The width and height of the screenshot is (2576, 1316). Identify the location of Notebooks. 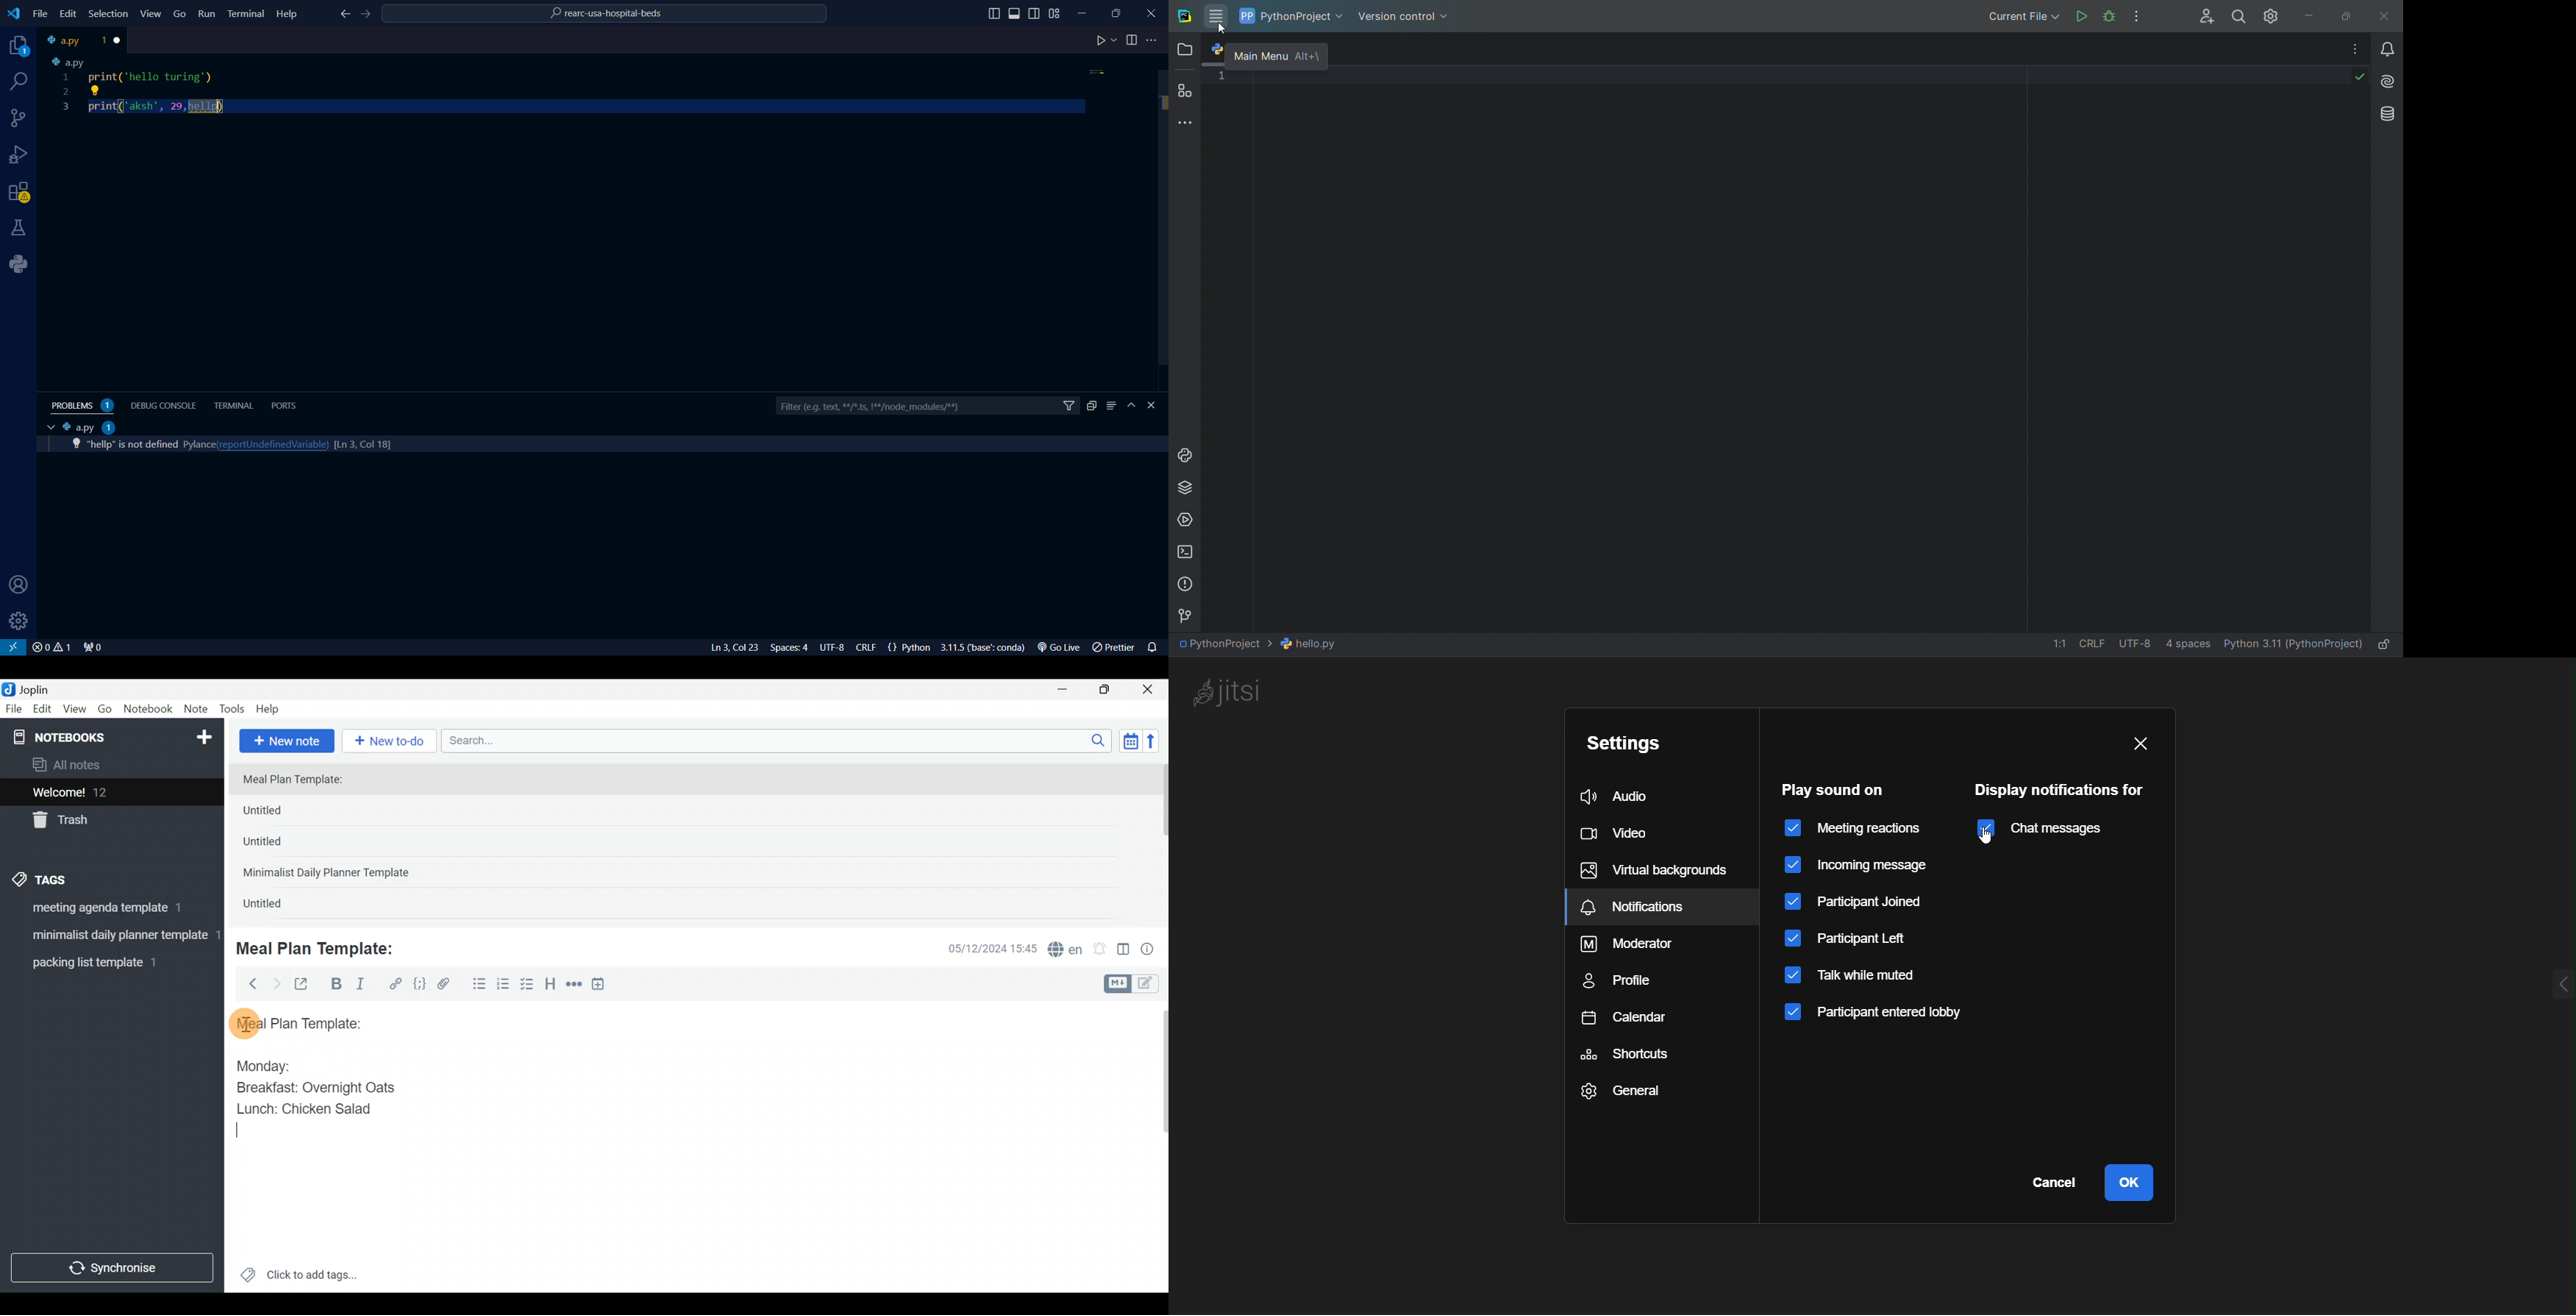
(86, 737).